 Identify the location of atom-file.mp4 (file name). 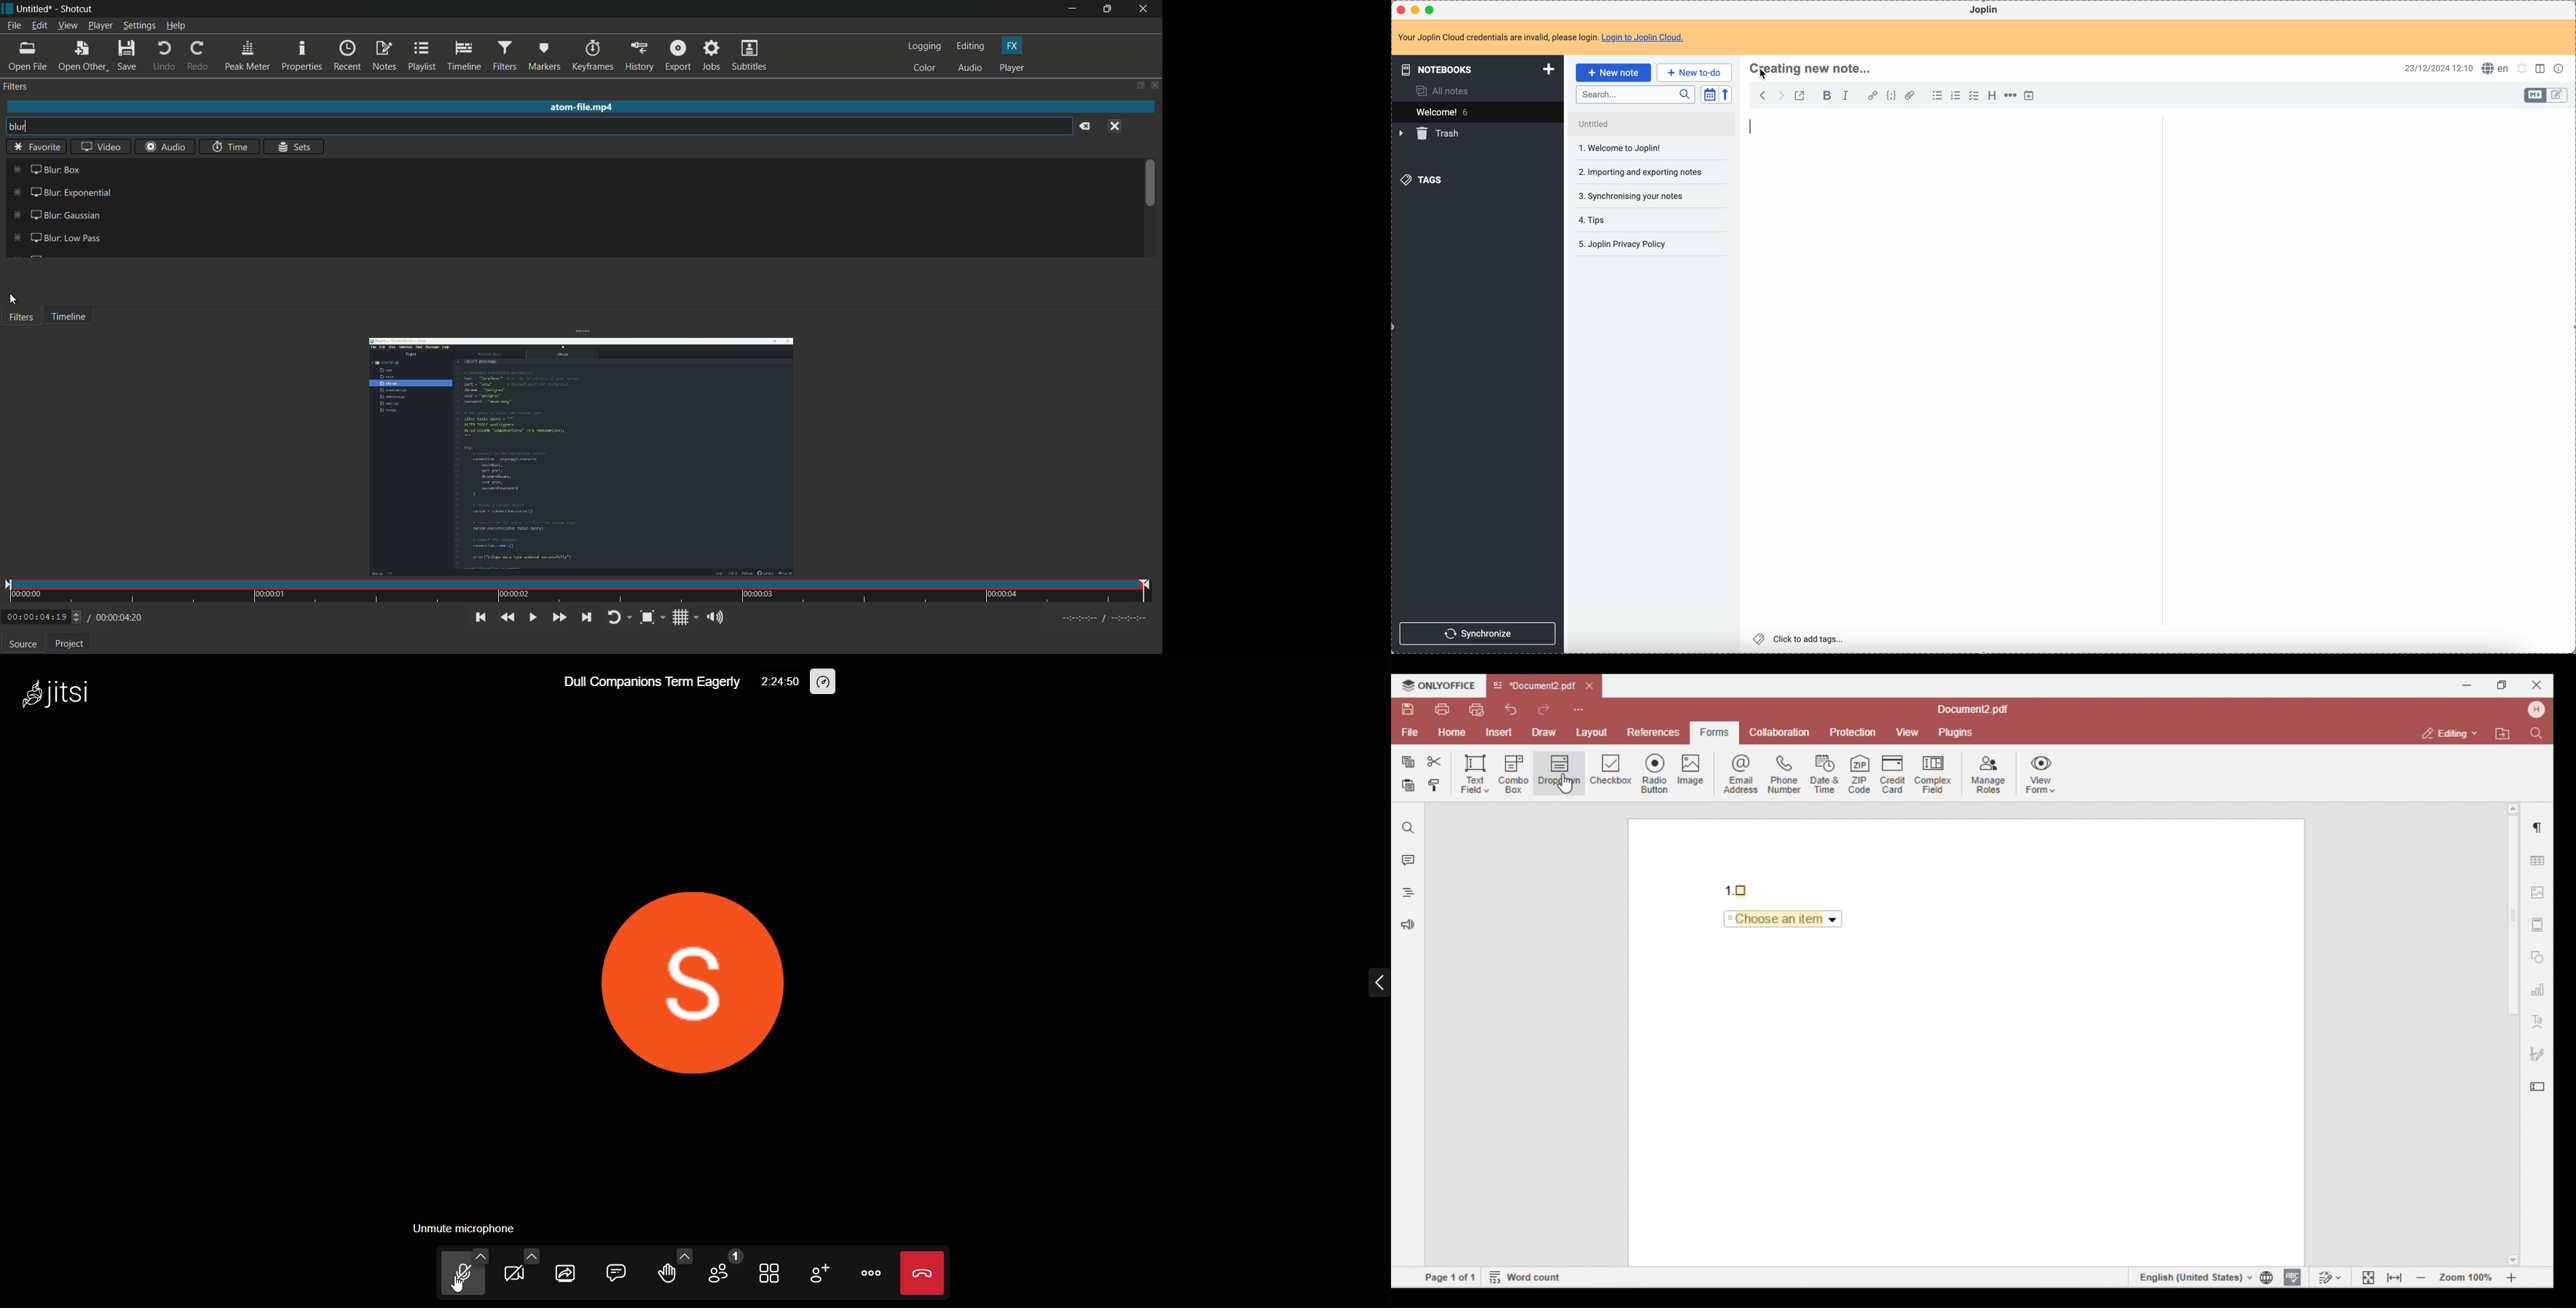
(582, 105).